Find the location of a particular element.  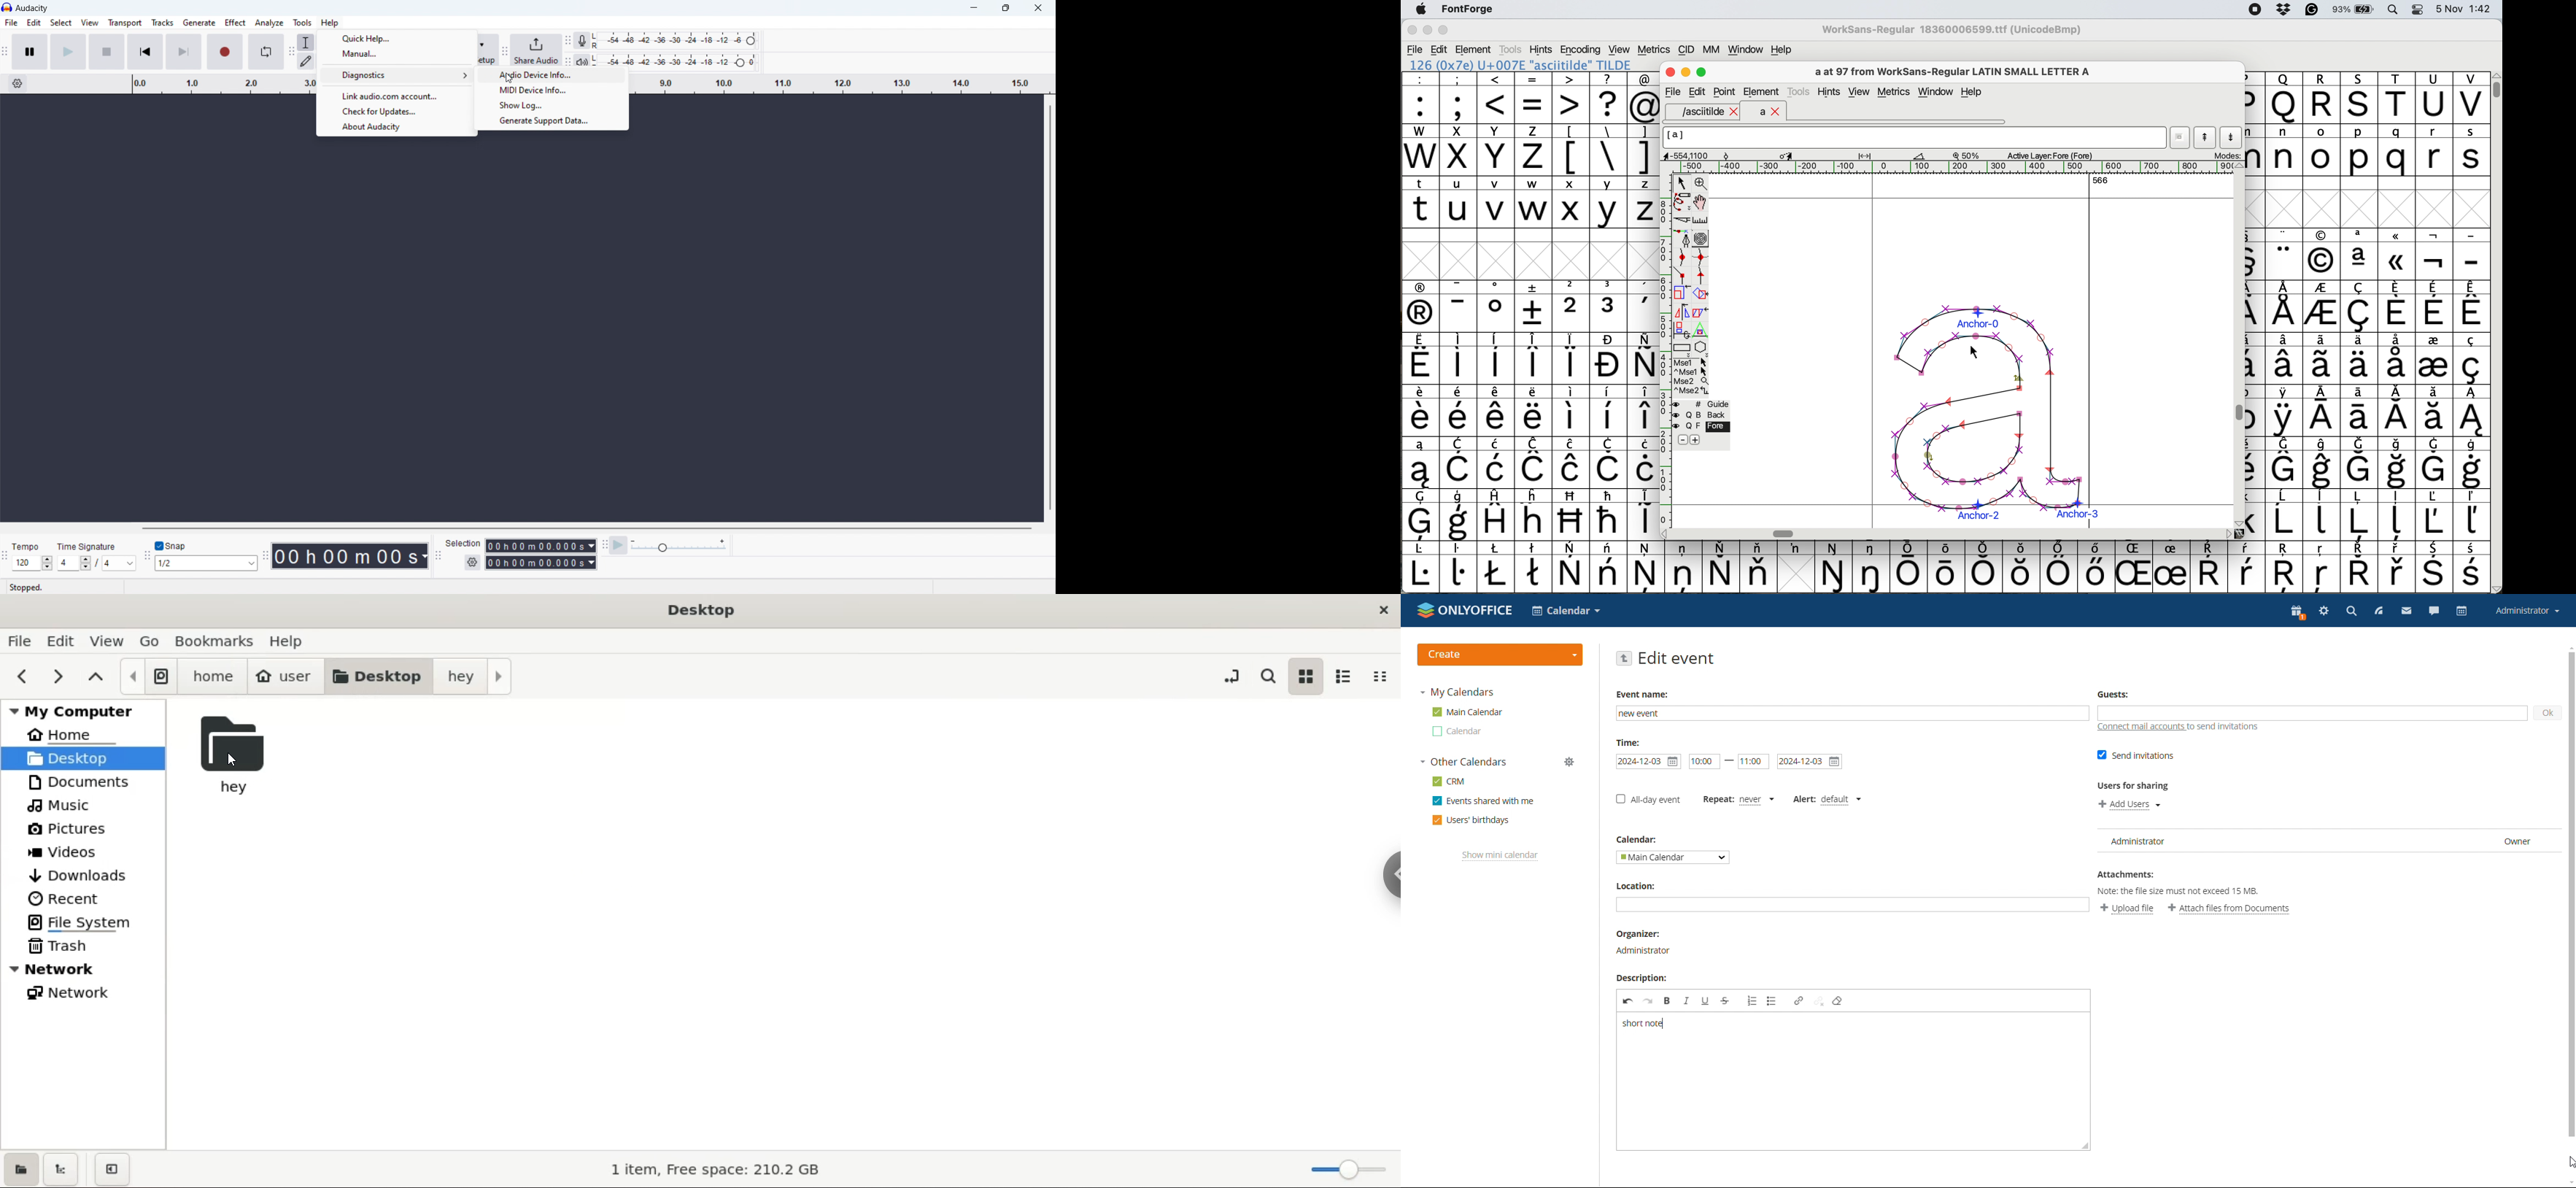

timeline is located at coordinates (843, 85).